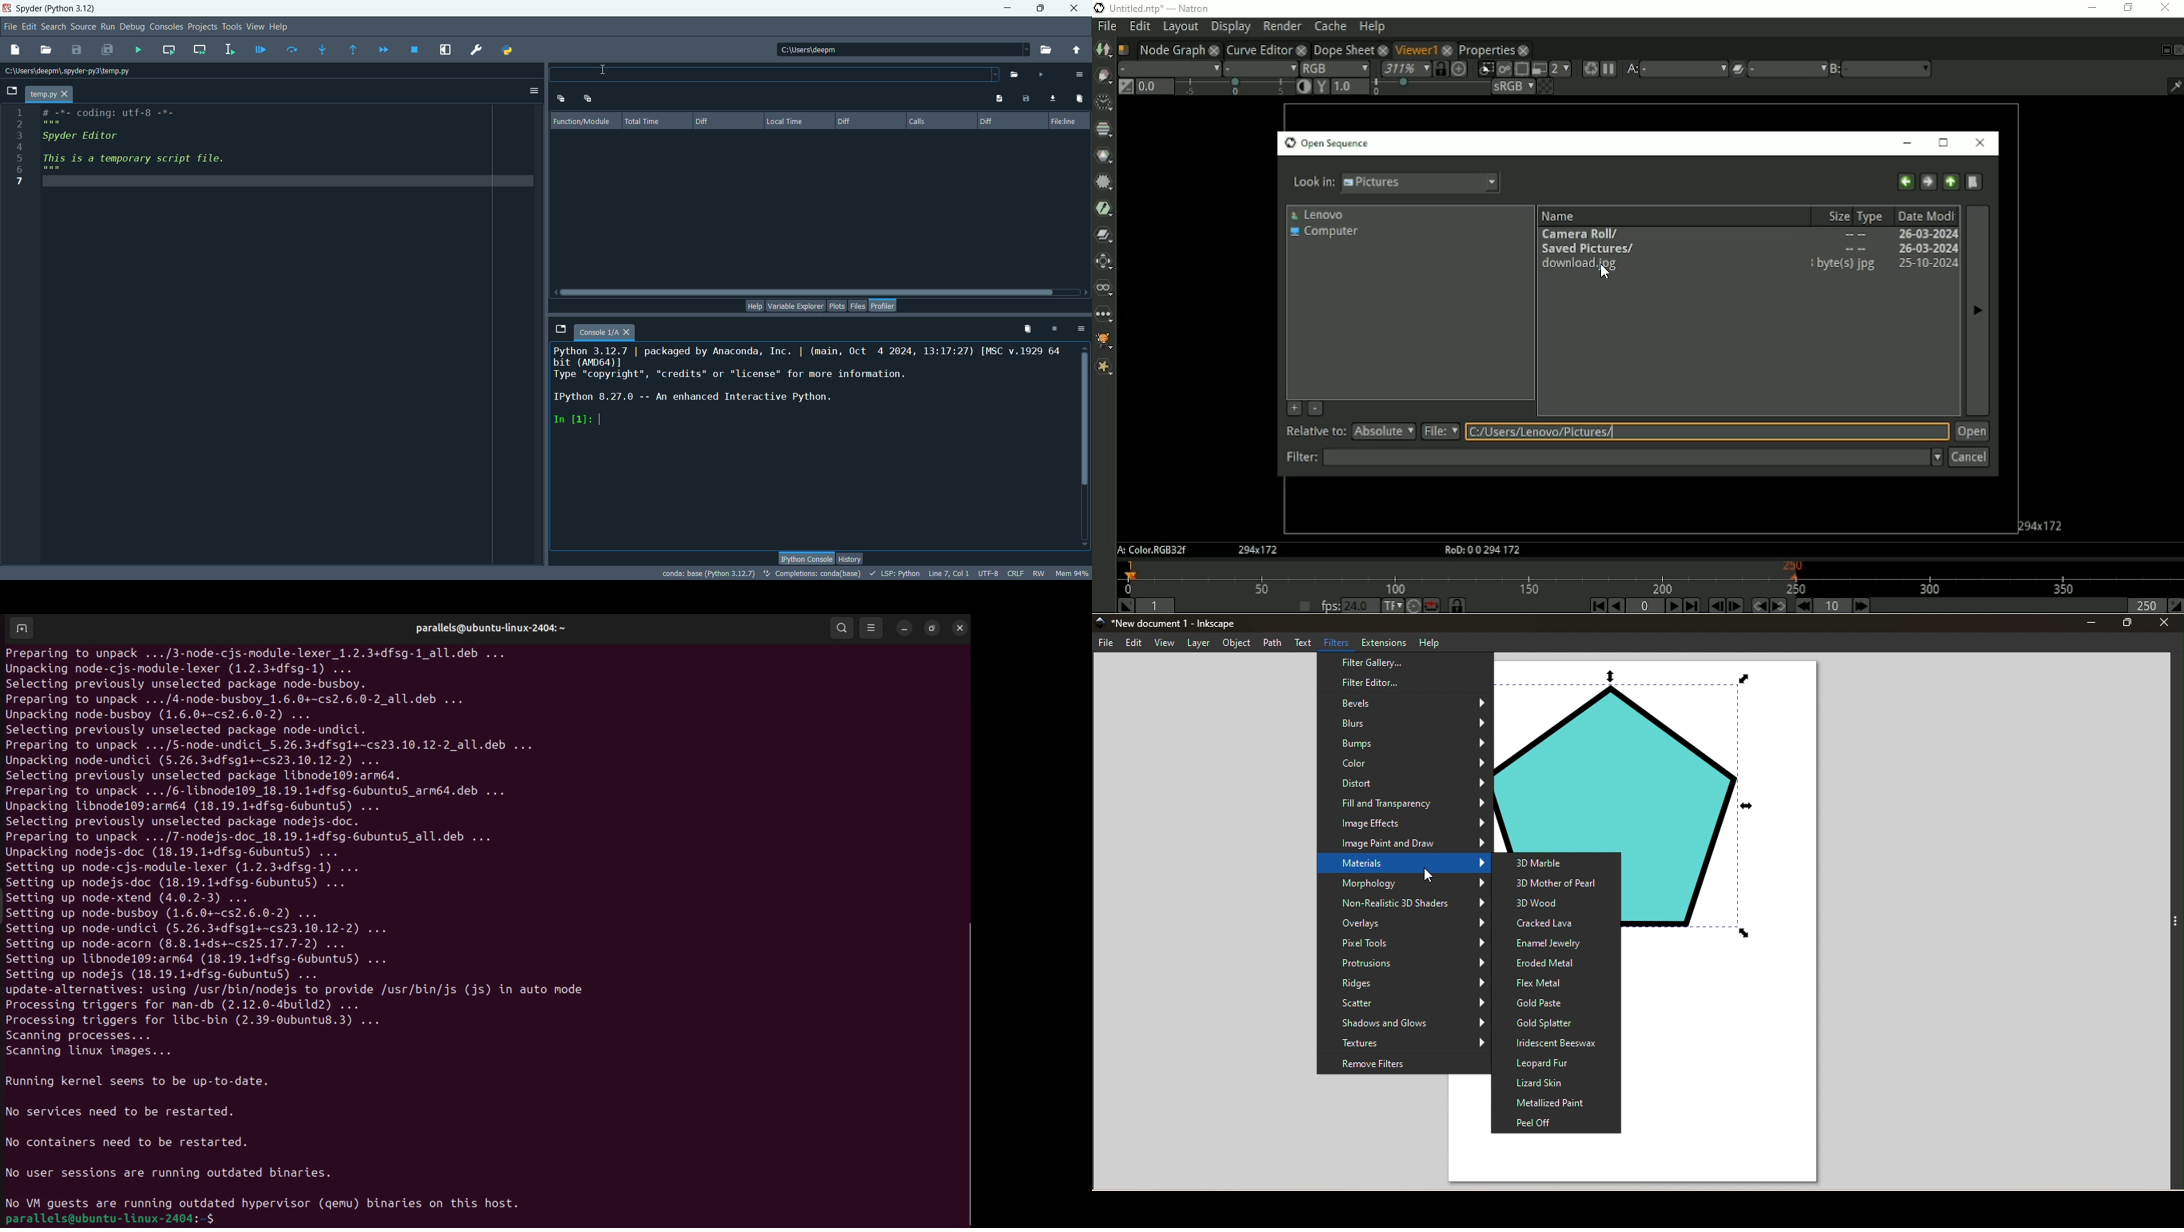  What do you see at coordinates (13, 89) in the screenshot?
I see `browse tabs` at bounding box center [13, 89].